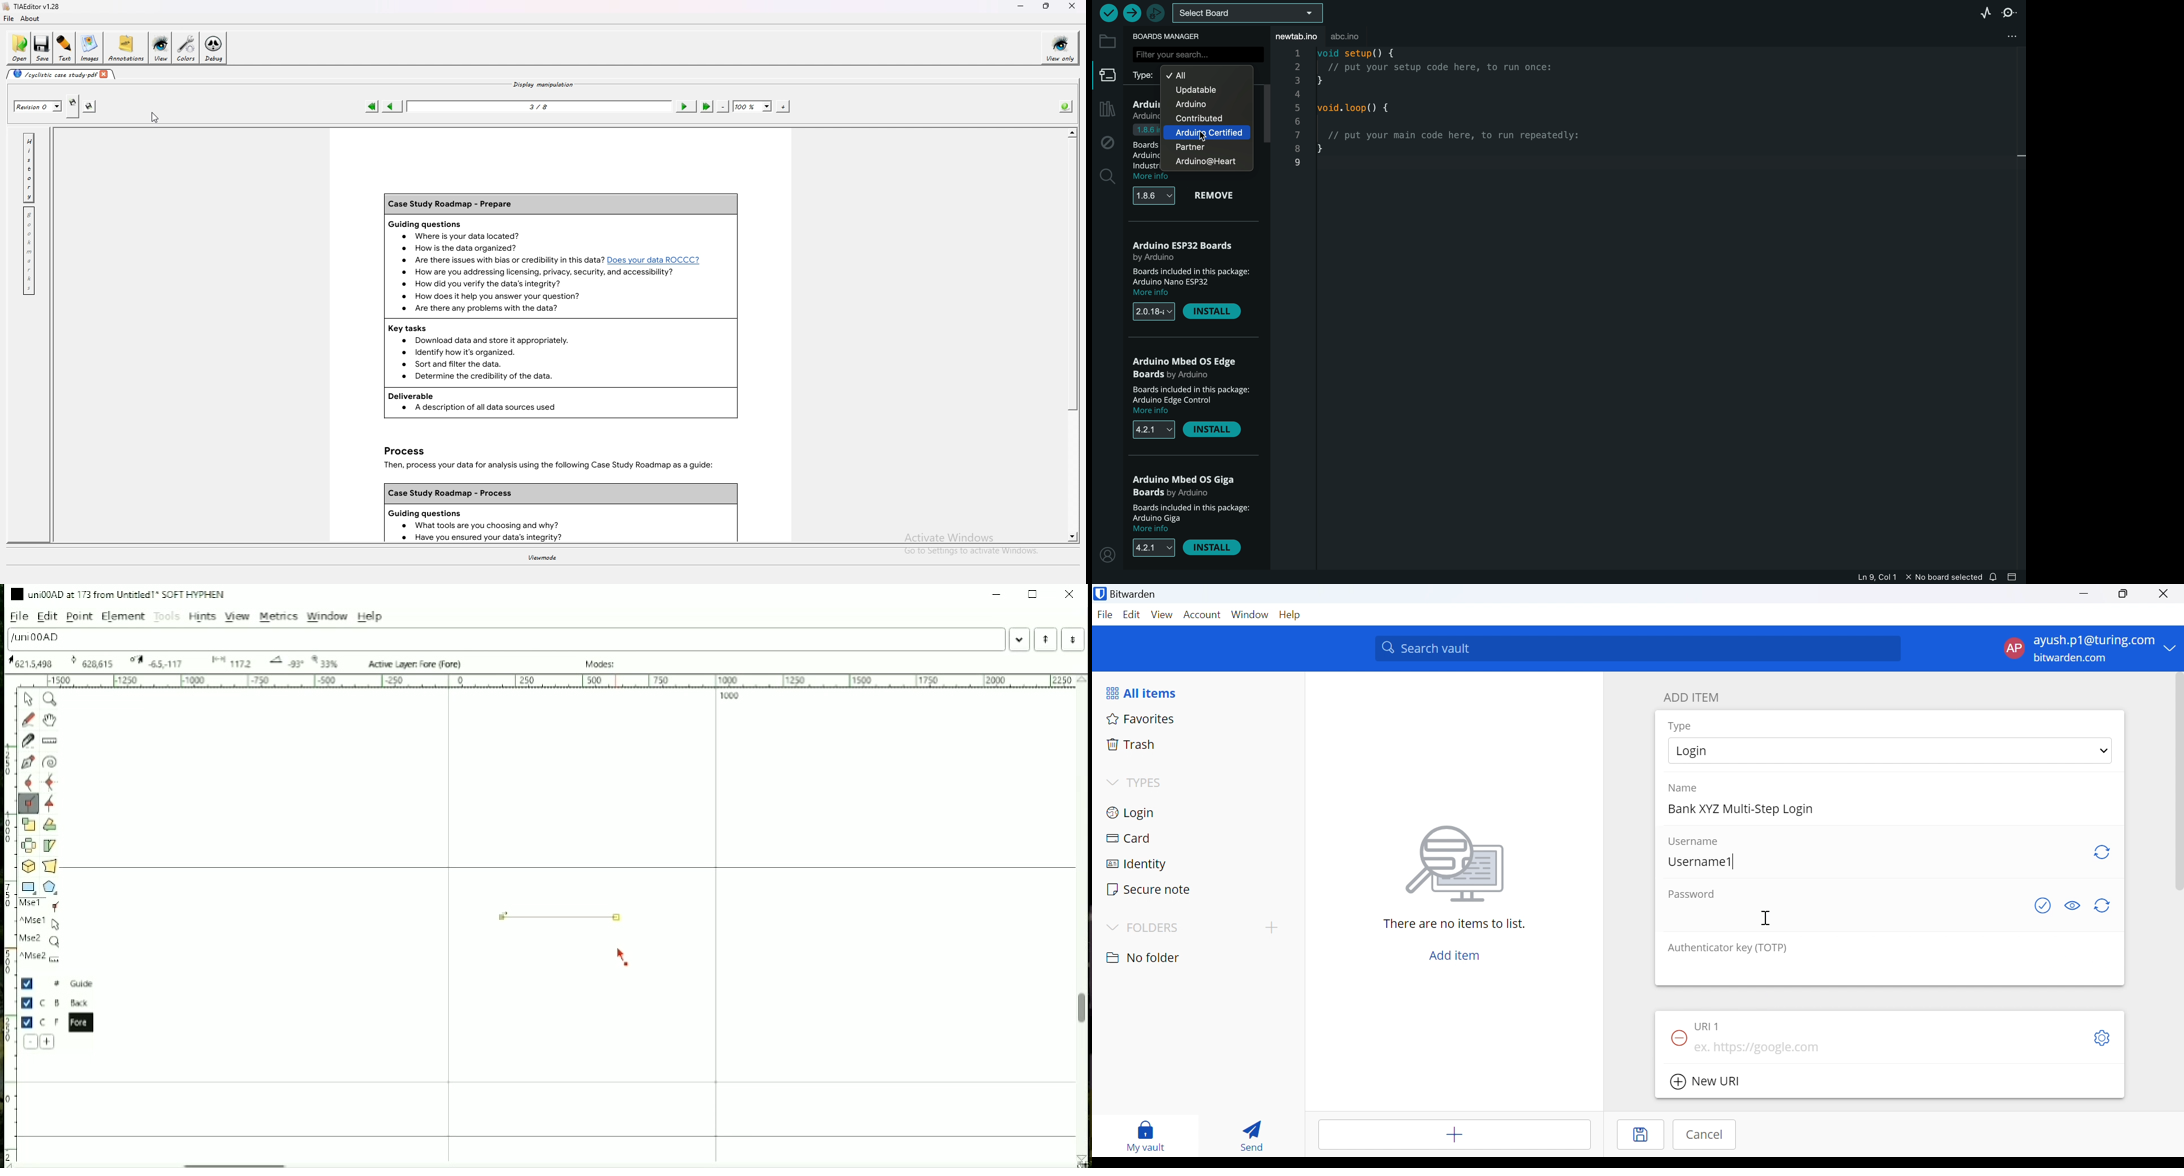 The image size is (2184, 1176). What do you see at coordinates (1078, 1156) in the screenshot?
I see `173 Oxad U+00AD "uni00AD" SOFT HYPHEN` at bounding box center [1078, 1156].